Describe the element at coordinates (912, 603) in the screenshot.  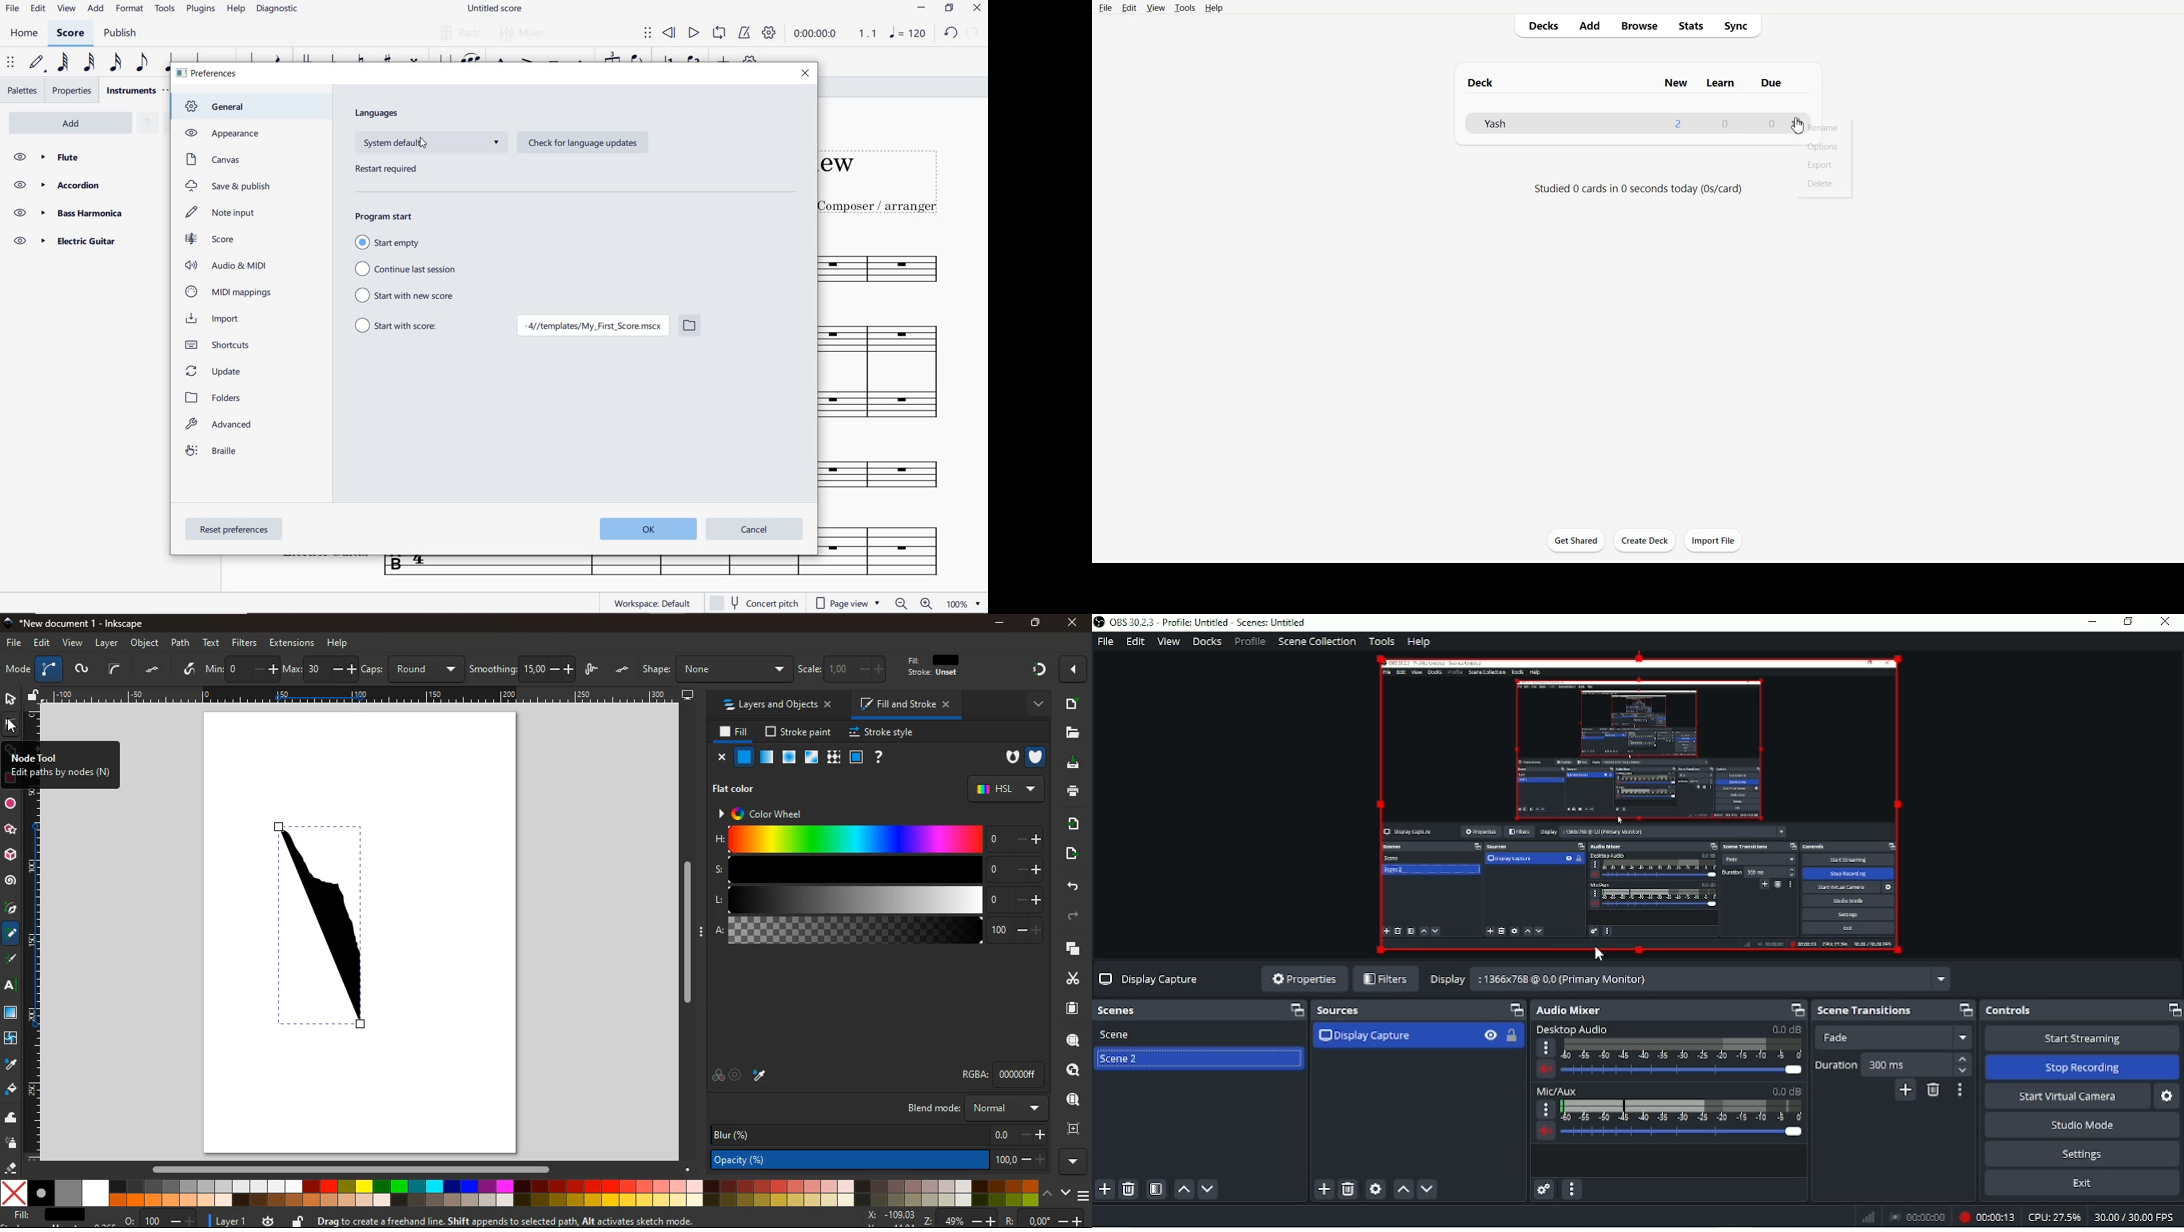
I see `zoom in or zoom out` at that location.